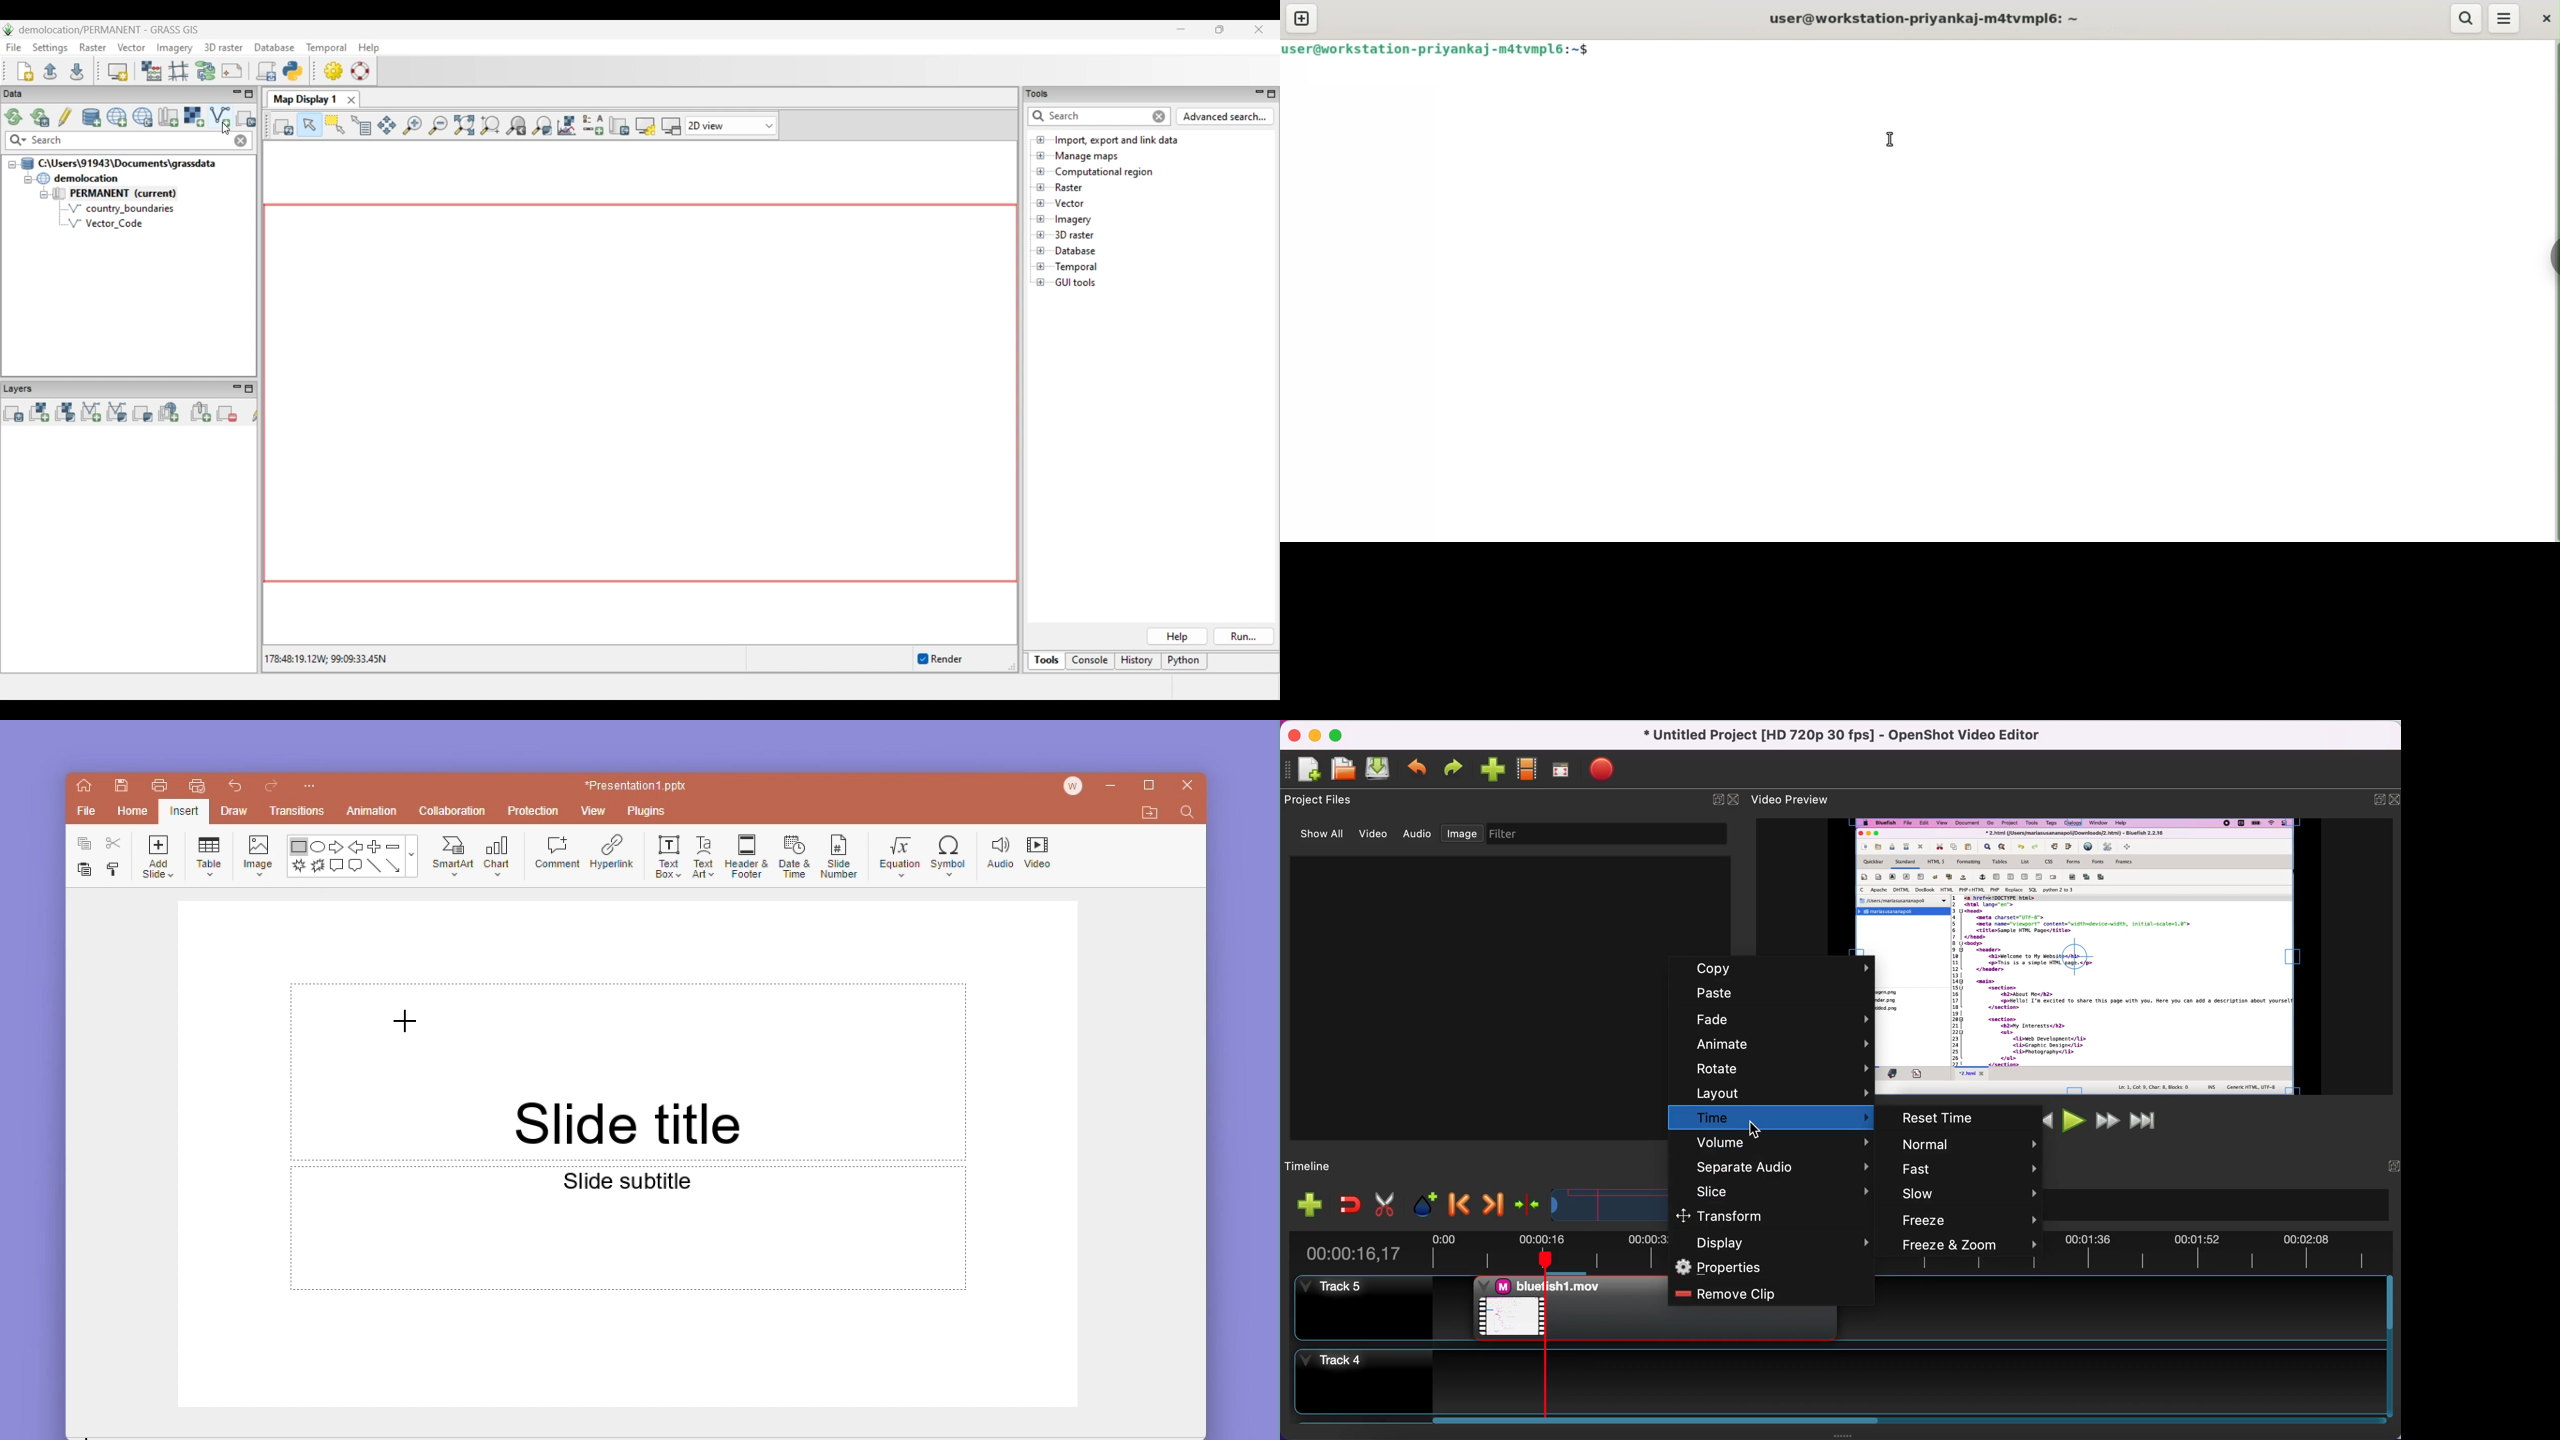 Image resolution: width=2576 pixels, height=1456 pixels. What do you see at coordinates (299, 867) in the screenshot?
I see `brush stroke shape` at bounding box center [299, 867].